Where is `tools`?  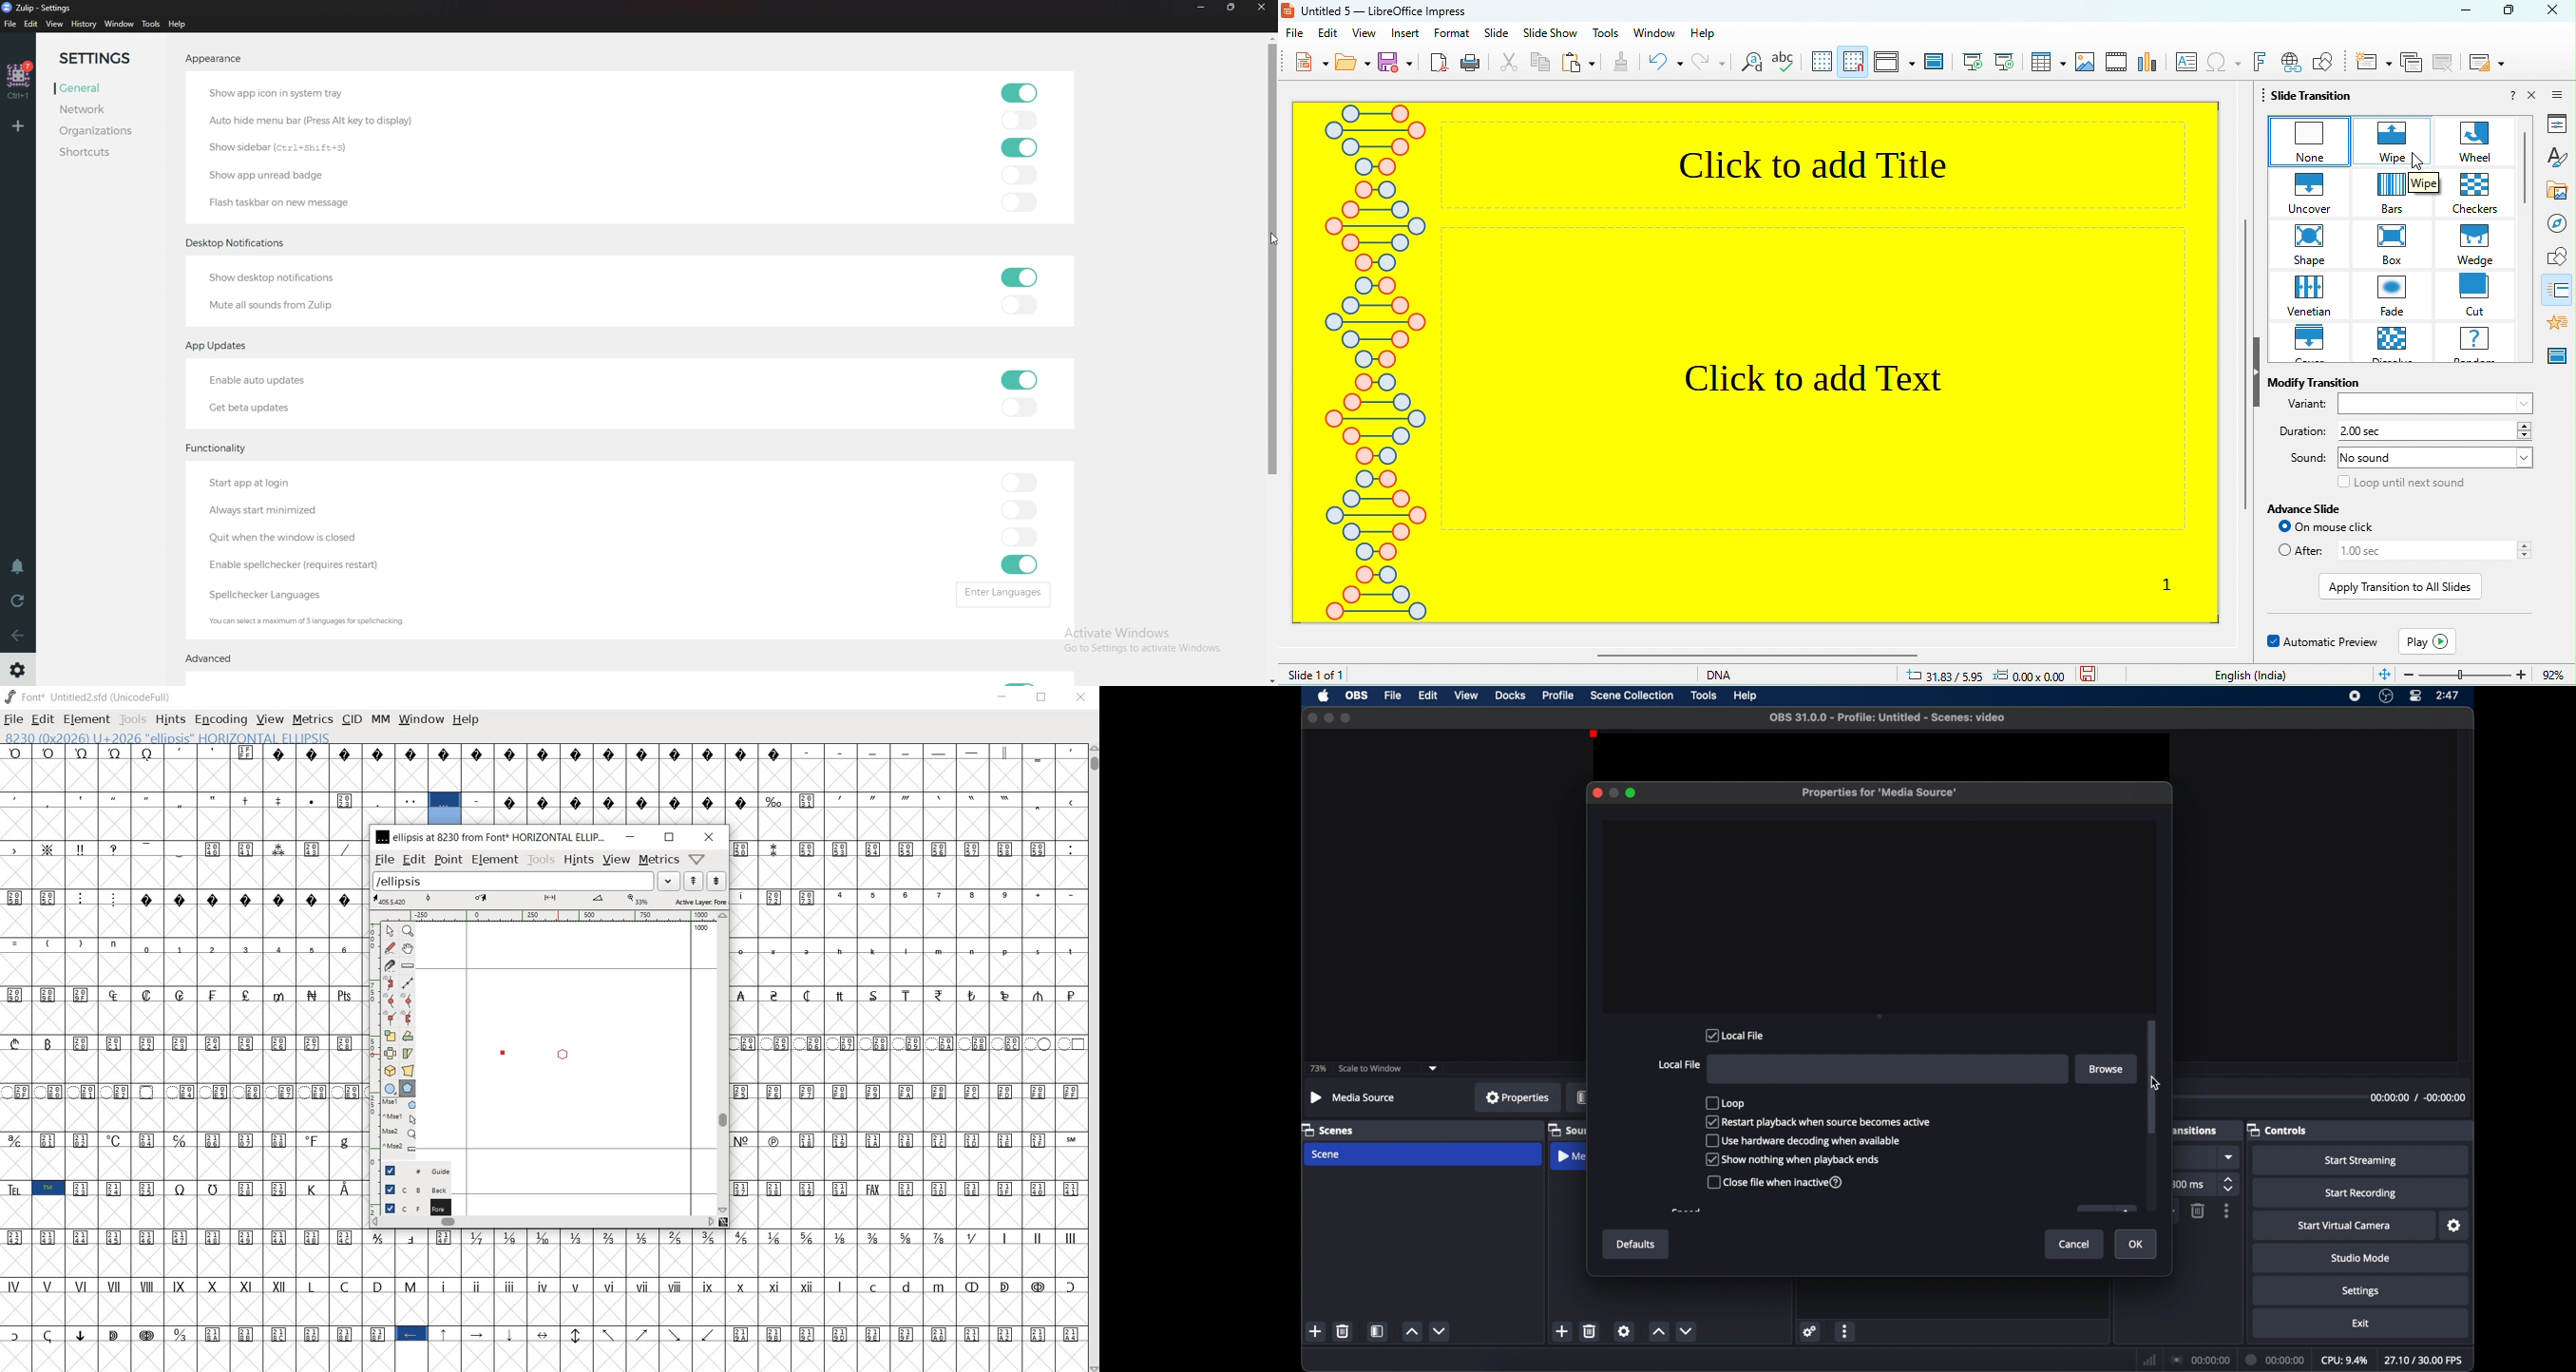 tools is located at coordinates (1606, 34).